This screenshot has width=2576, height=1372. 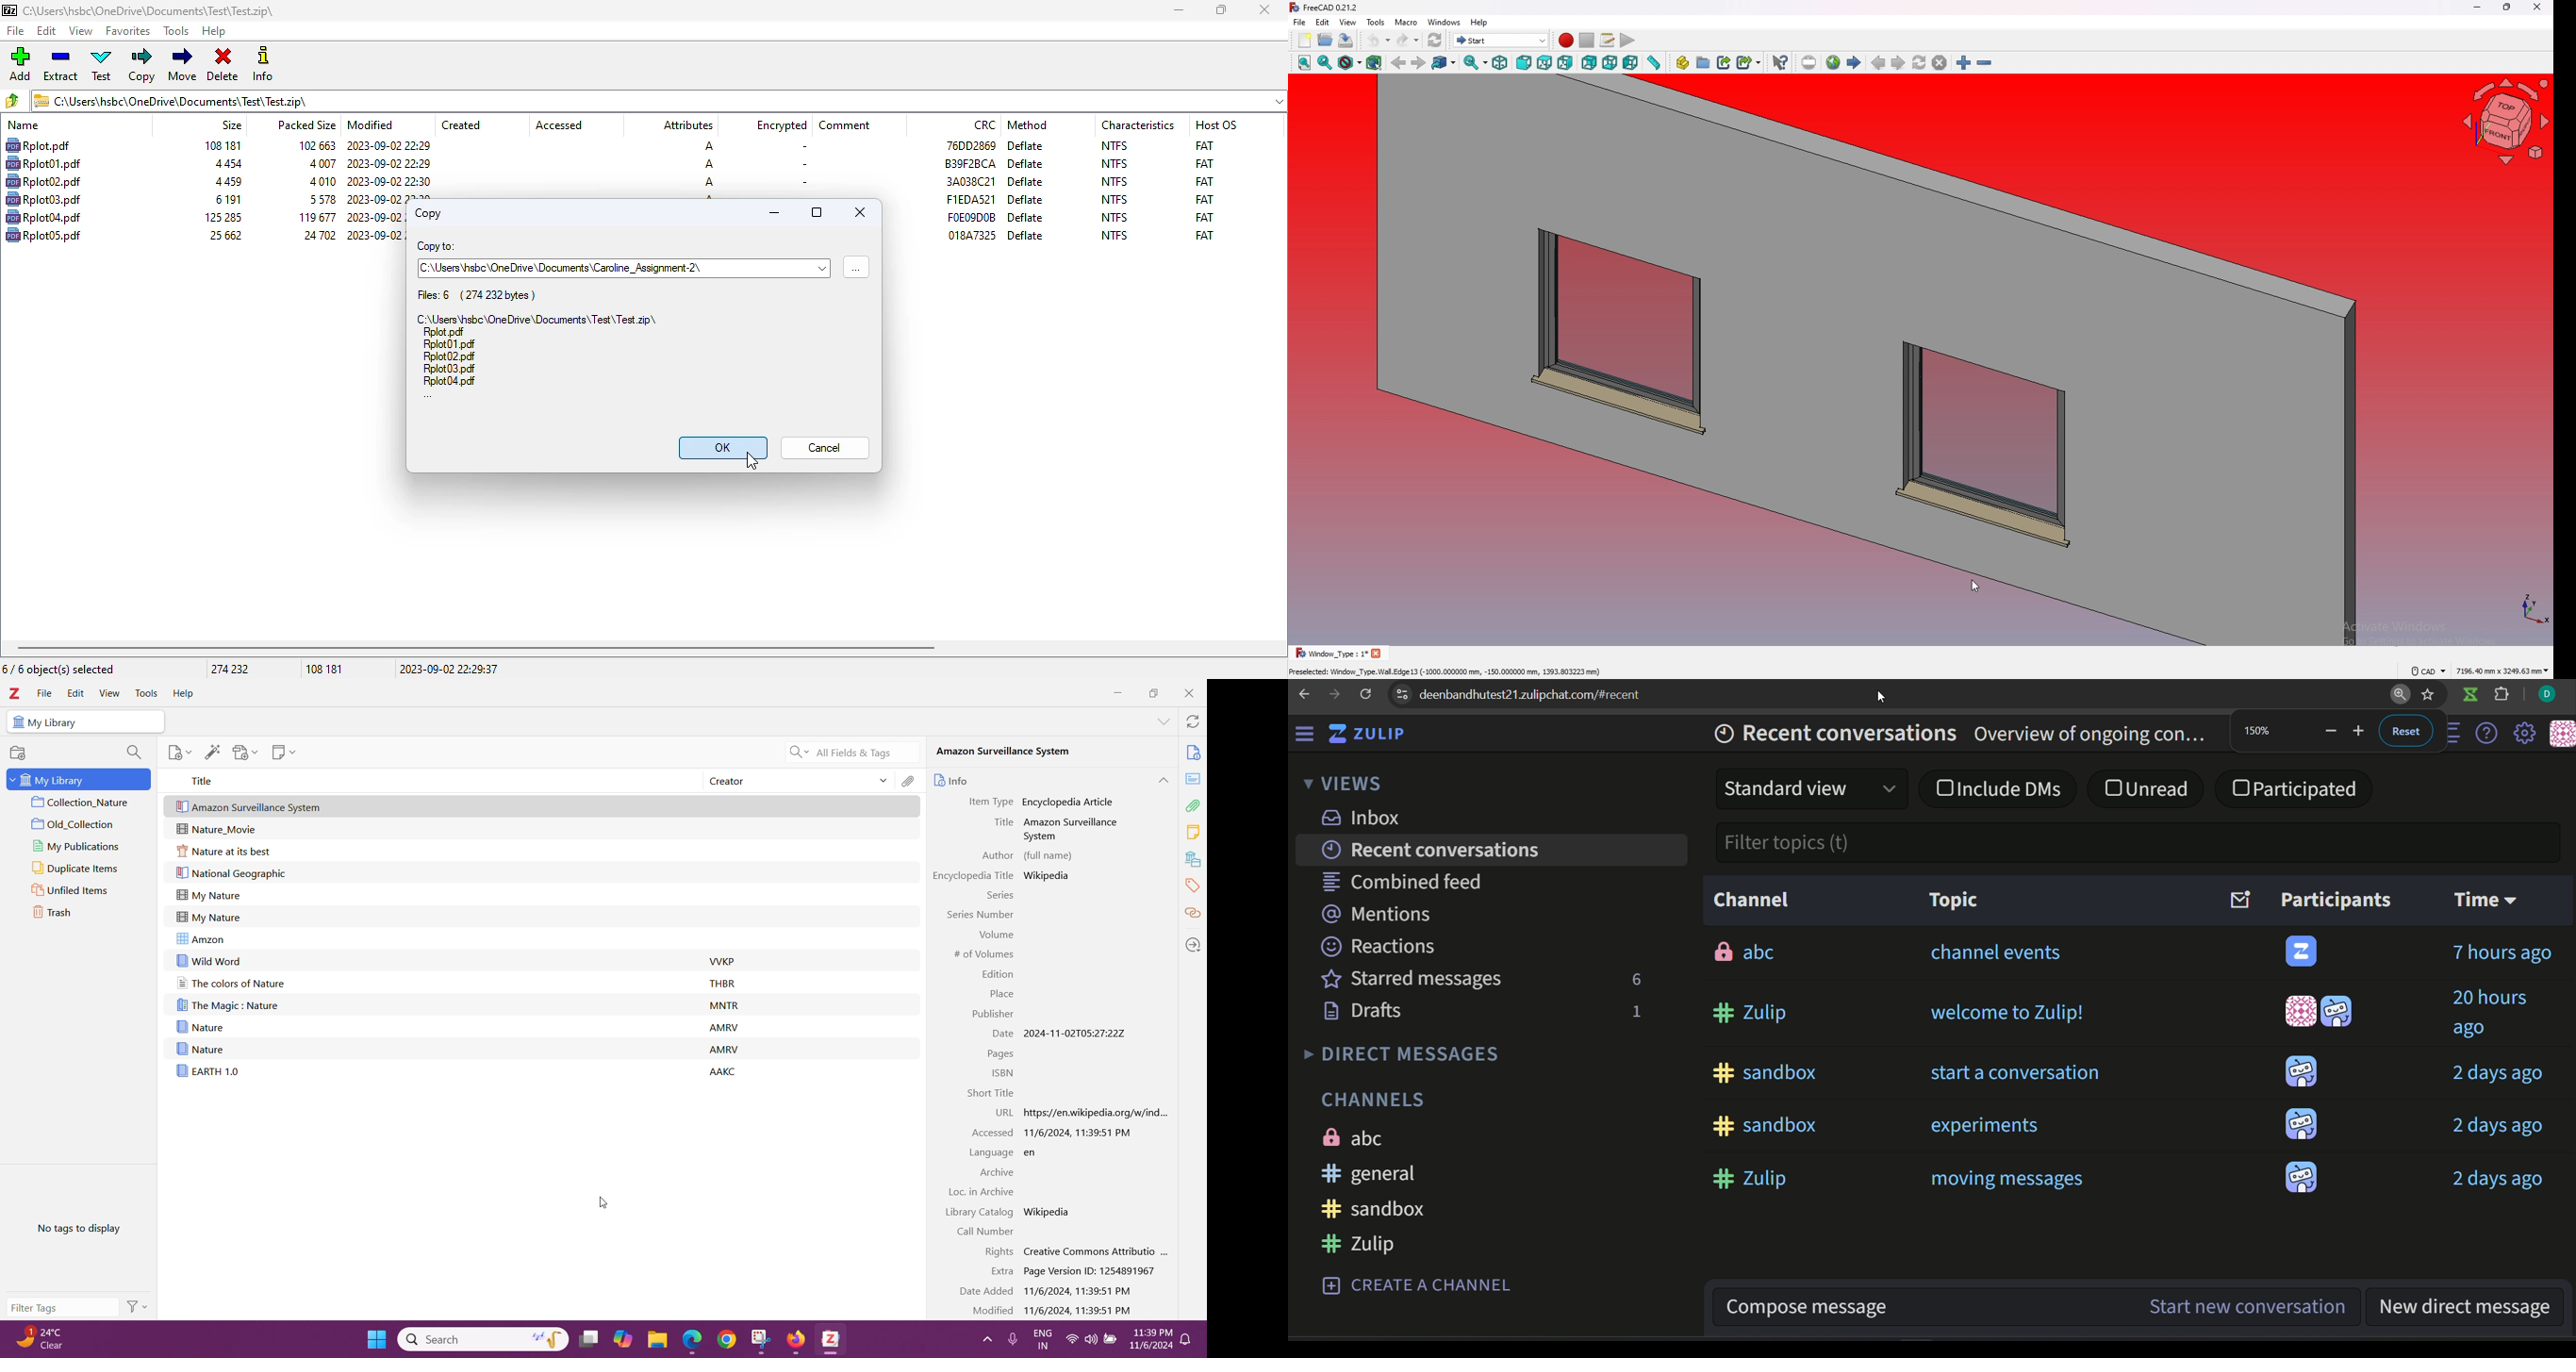 What do you see at coordinates (1115, 164) in the screenshot?
I see `NTFS` at bounding box center [1115, 164].